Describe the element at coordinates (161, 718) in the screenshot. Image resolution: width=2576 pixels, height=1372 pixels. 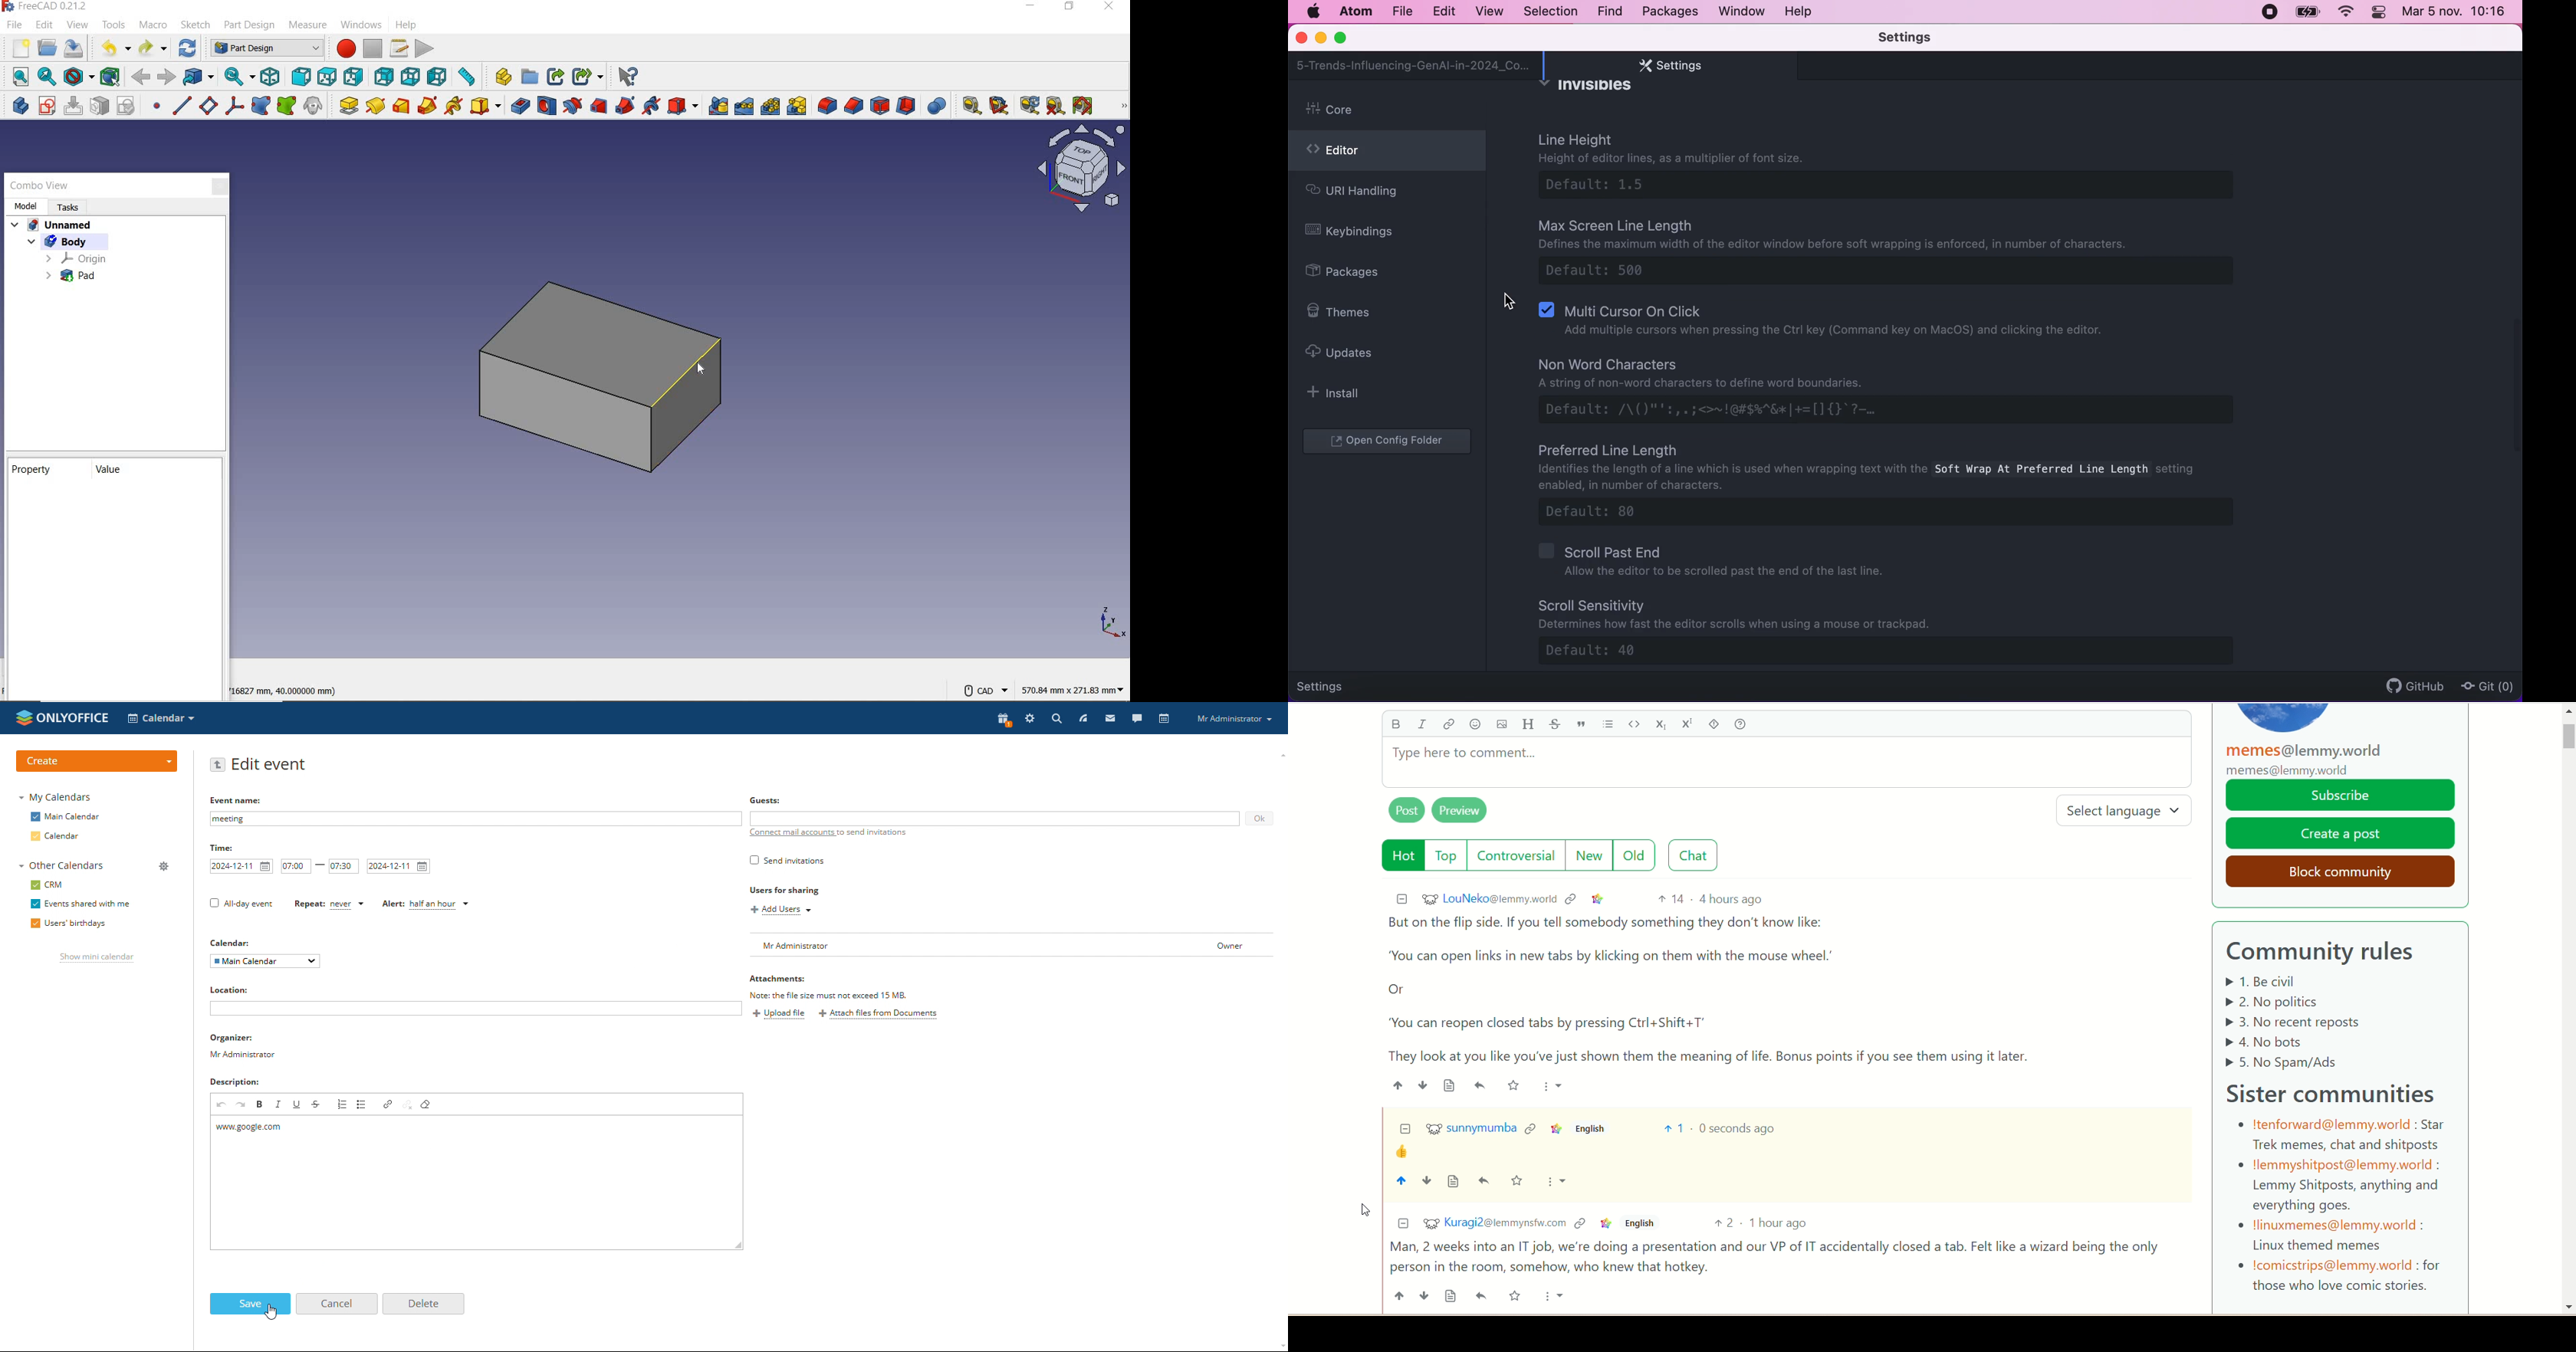
I see `selct calendar` at that location.